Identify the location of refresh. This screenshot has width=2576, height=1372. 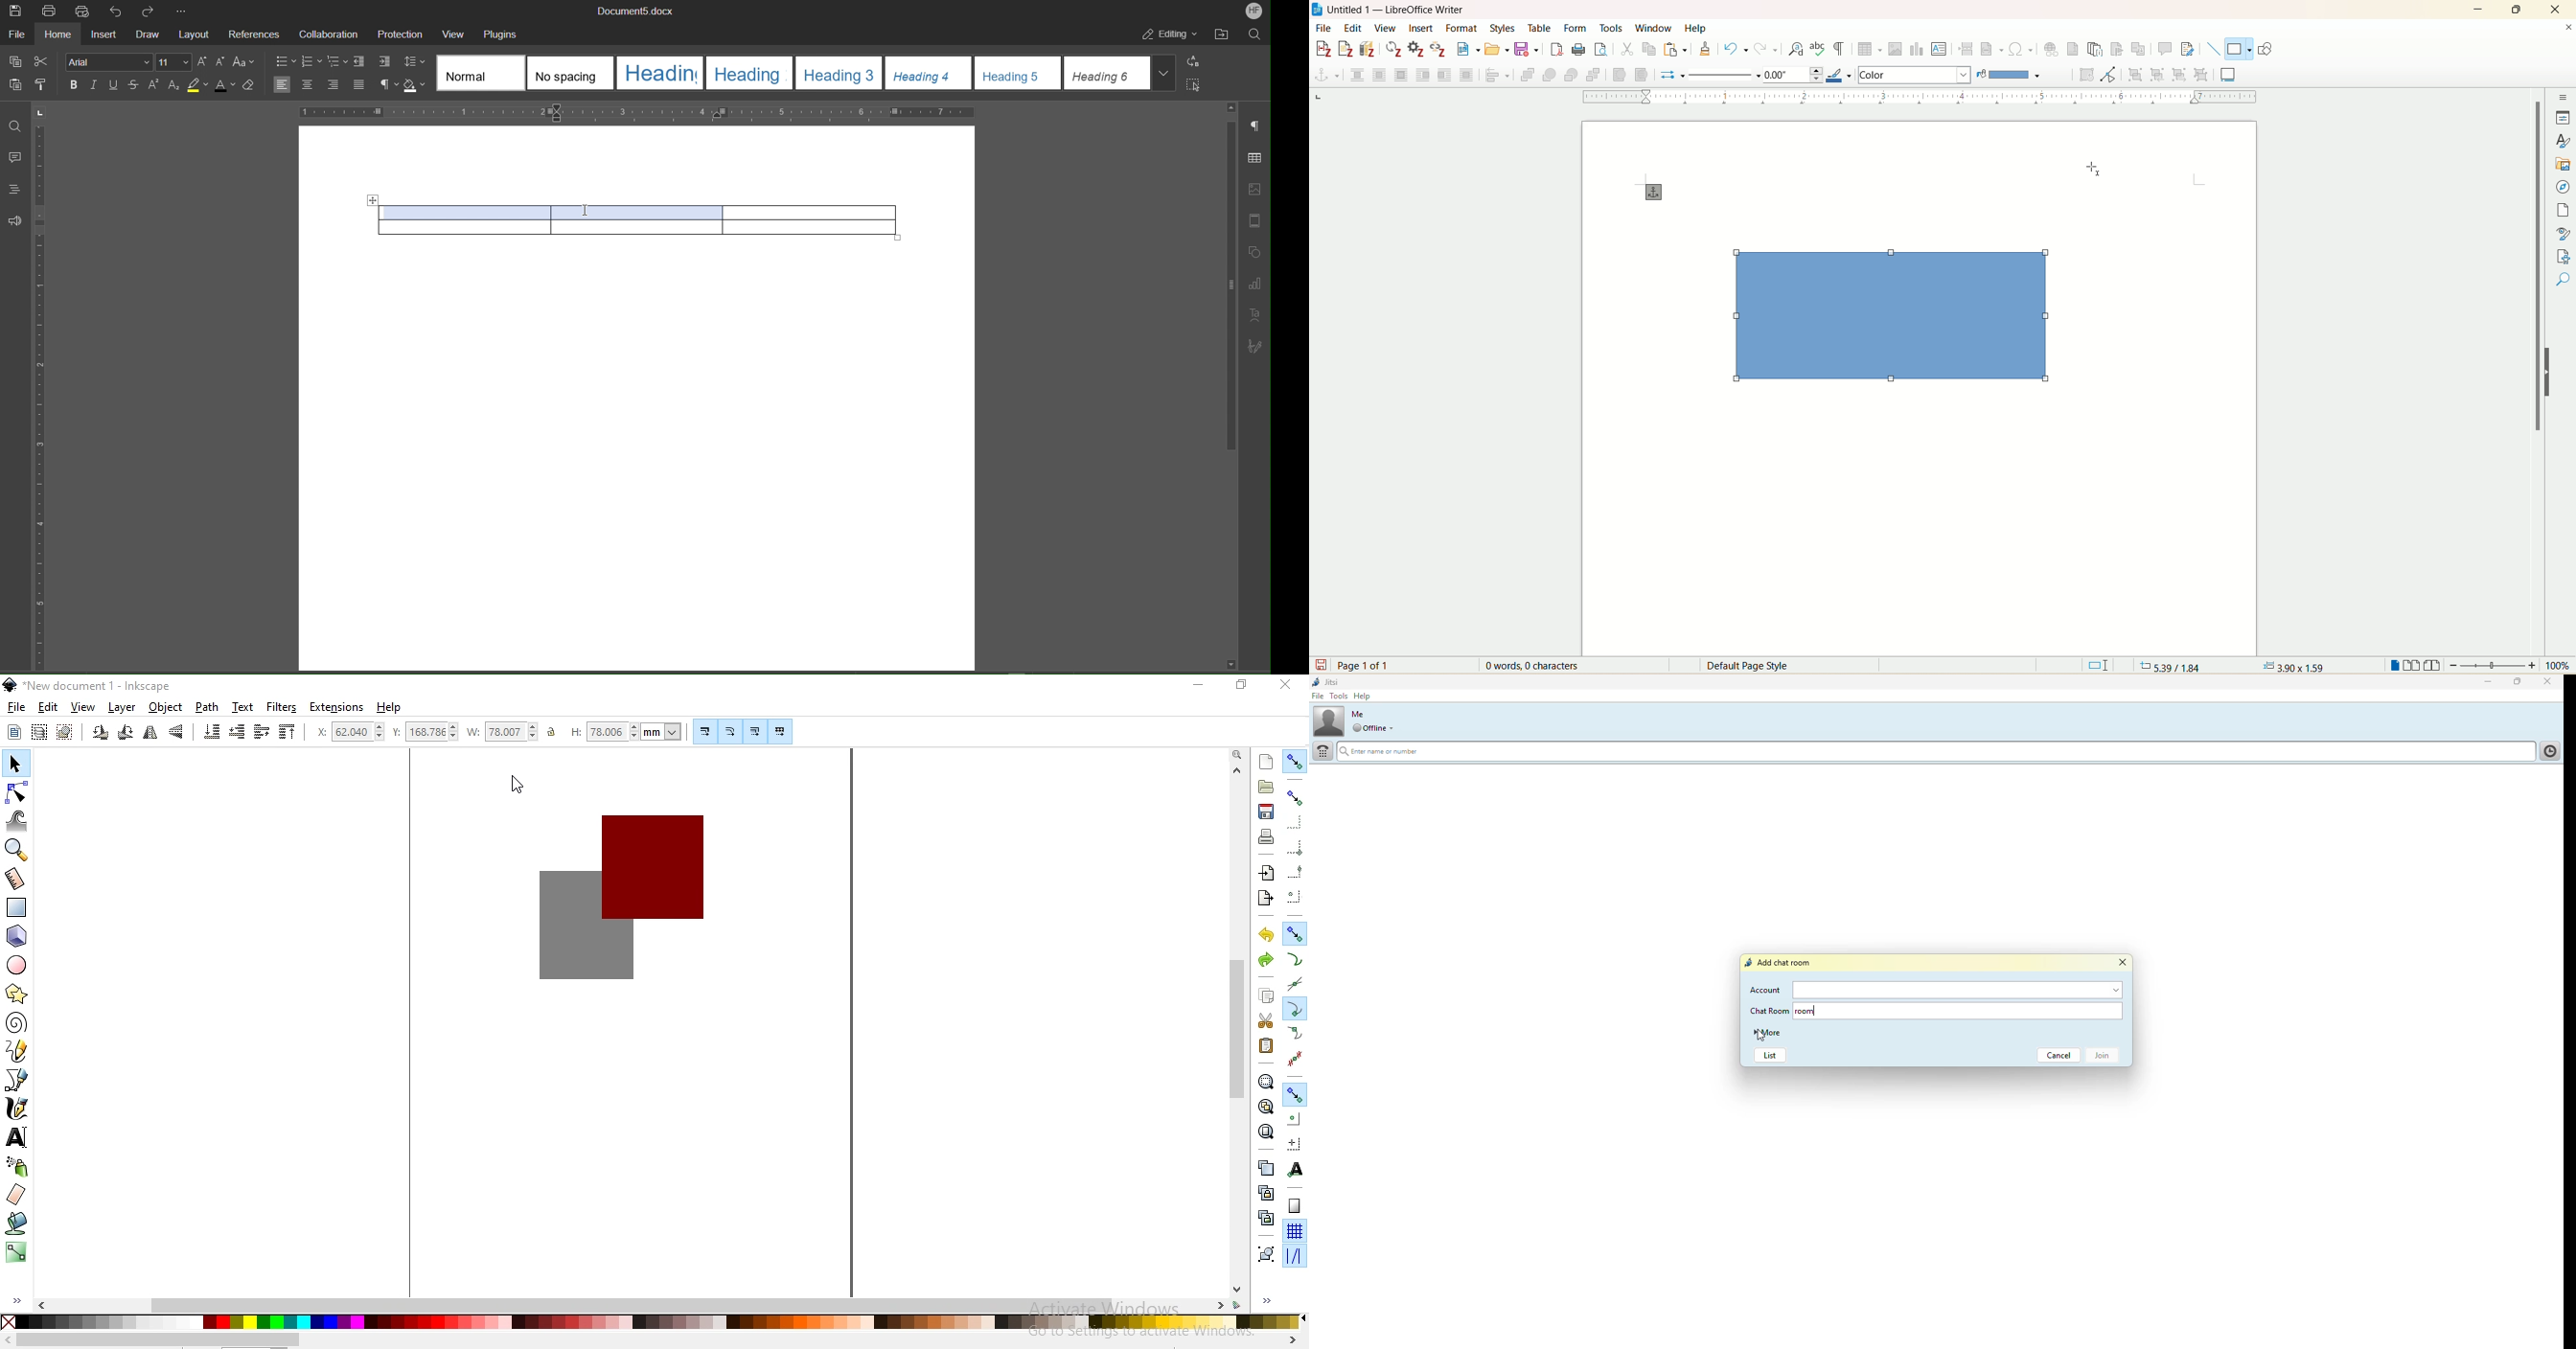
(1394, 49).